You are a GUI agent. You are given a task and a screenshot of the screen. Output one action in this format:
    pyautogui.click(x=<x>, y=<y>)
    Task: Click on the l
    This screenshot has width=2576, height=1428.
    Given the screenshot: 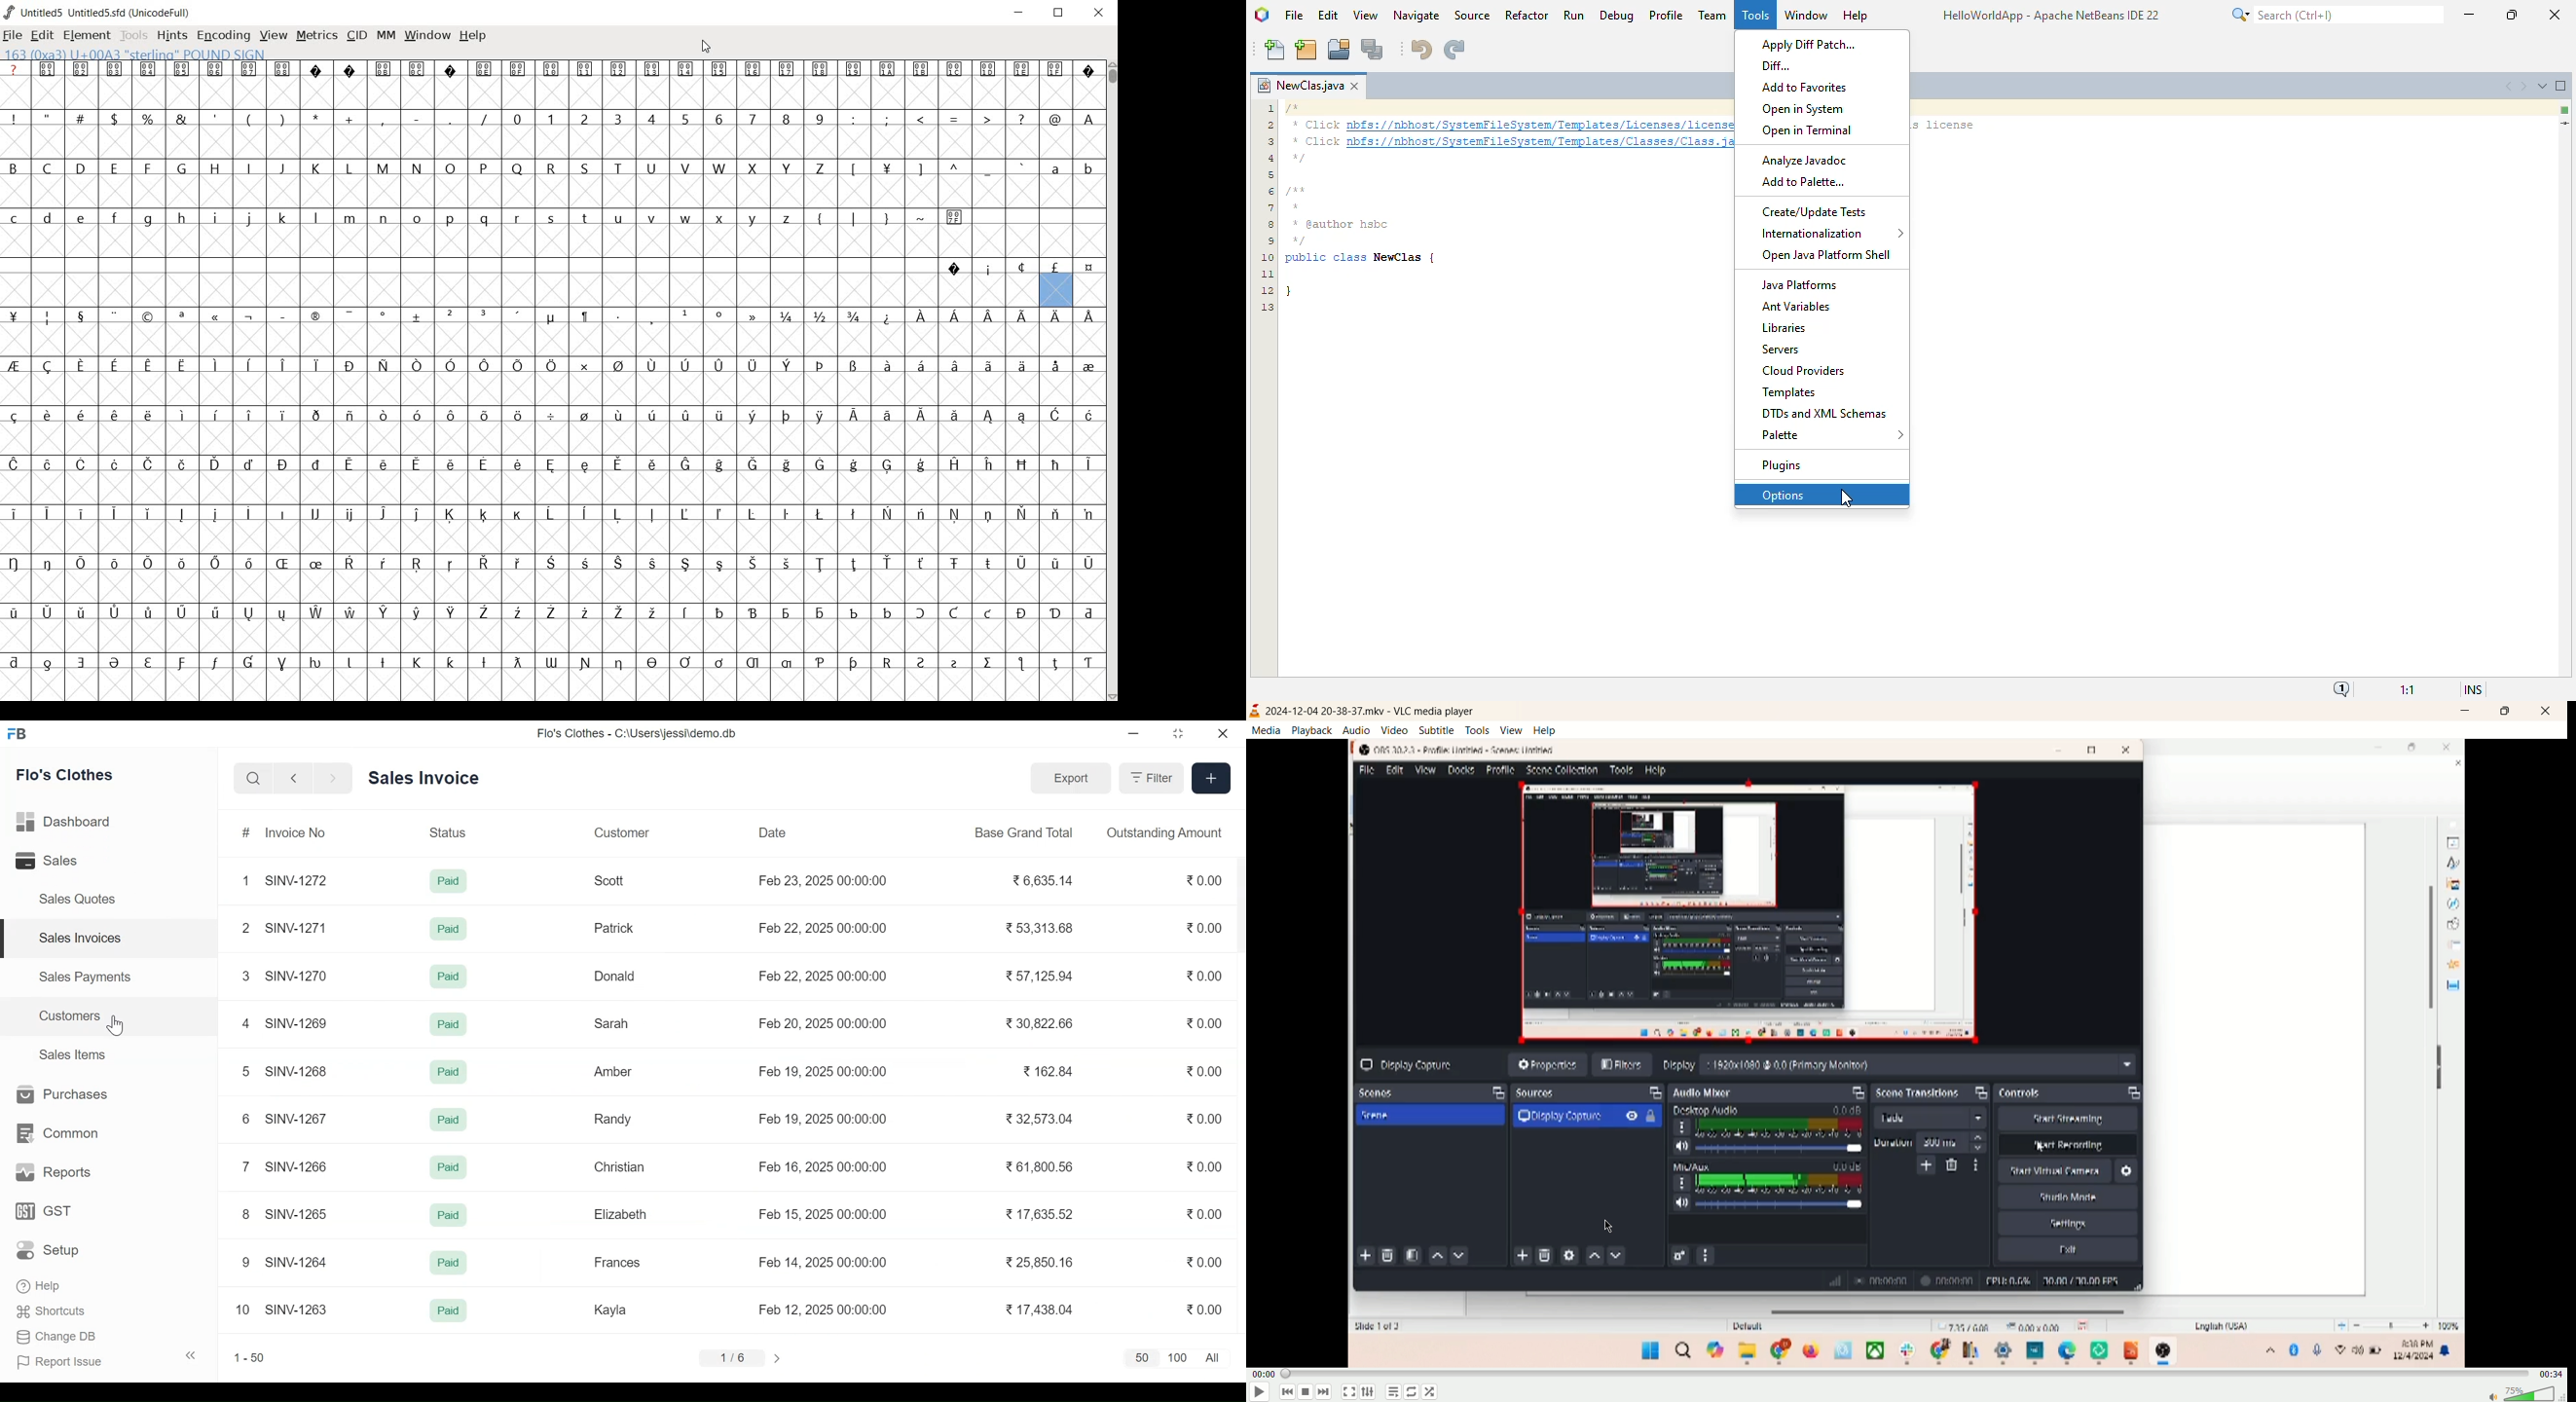 What is the action you would take?
    pyautogui.click(x=316, y=217)
    